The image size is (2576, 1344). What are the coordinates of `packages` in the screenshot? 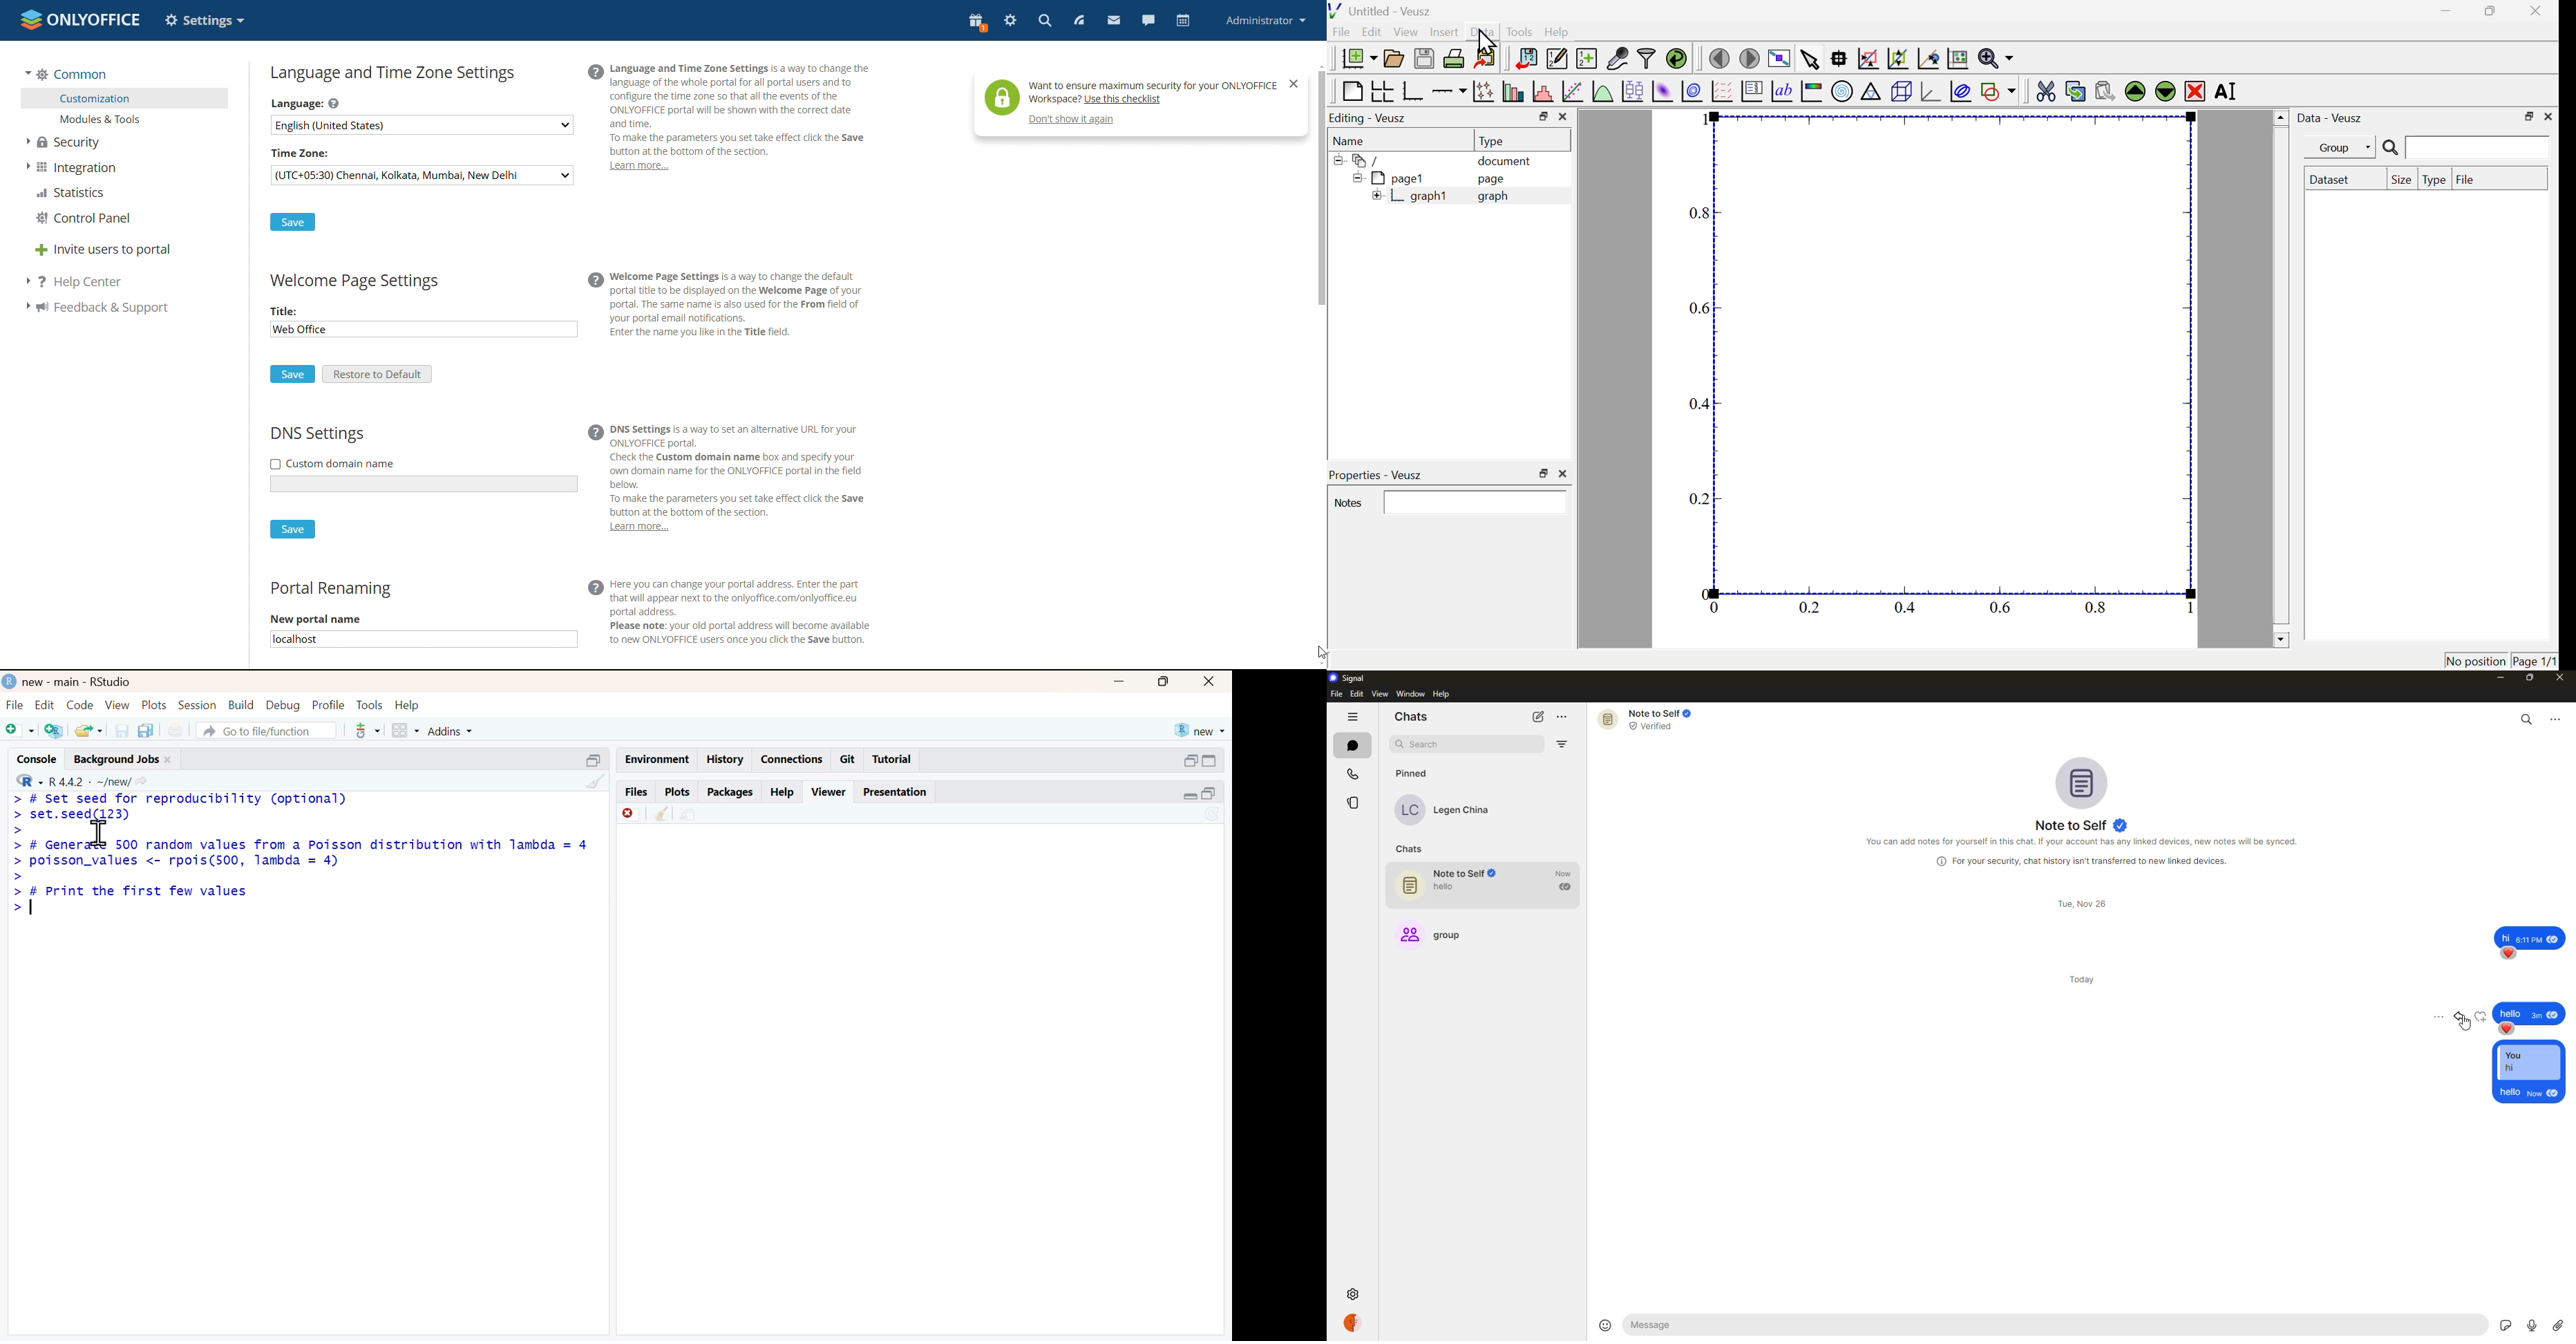 It's located at (731, 793).